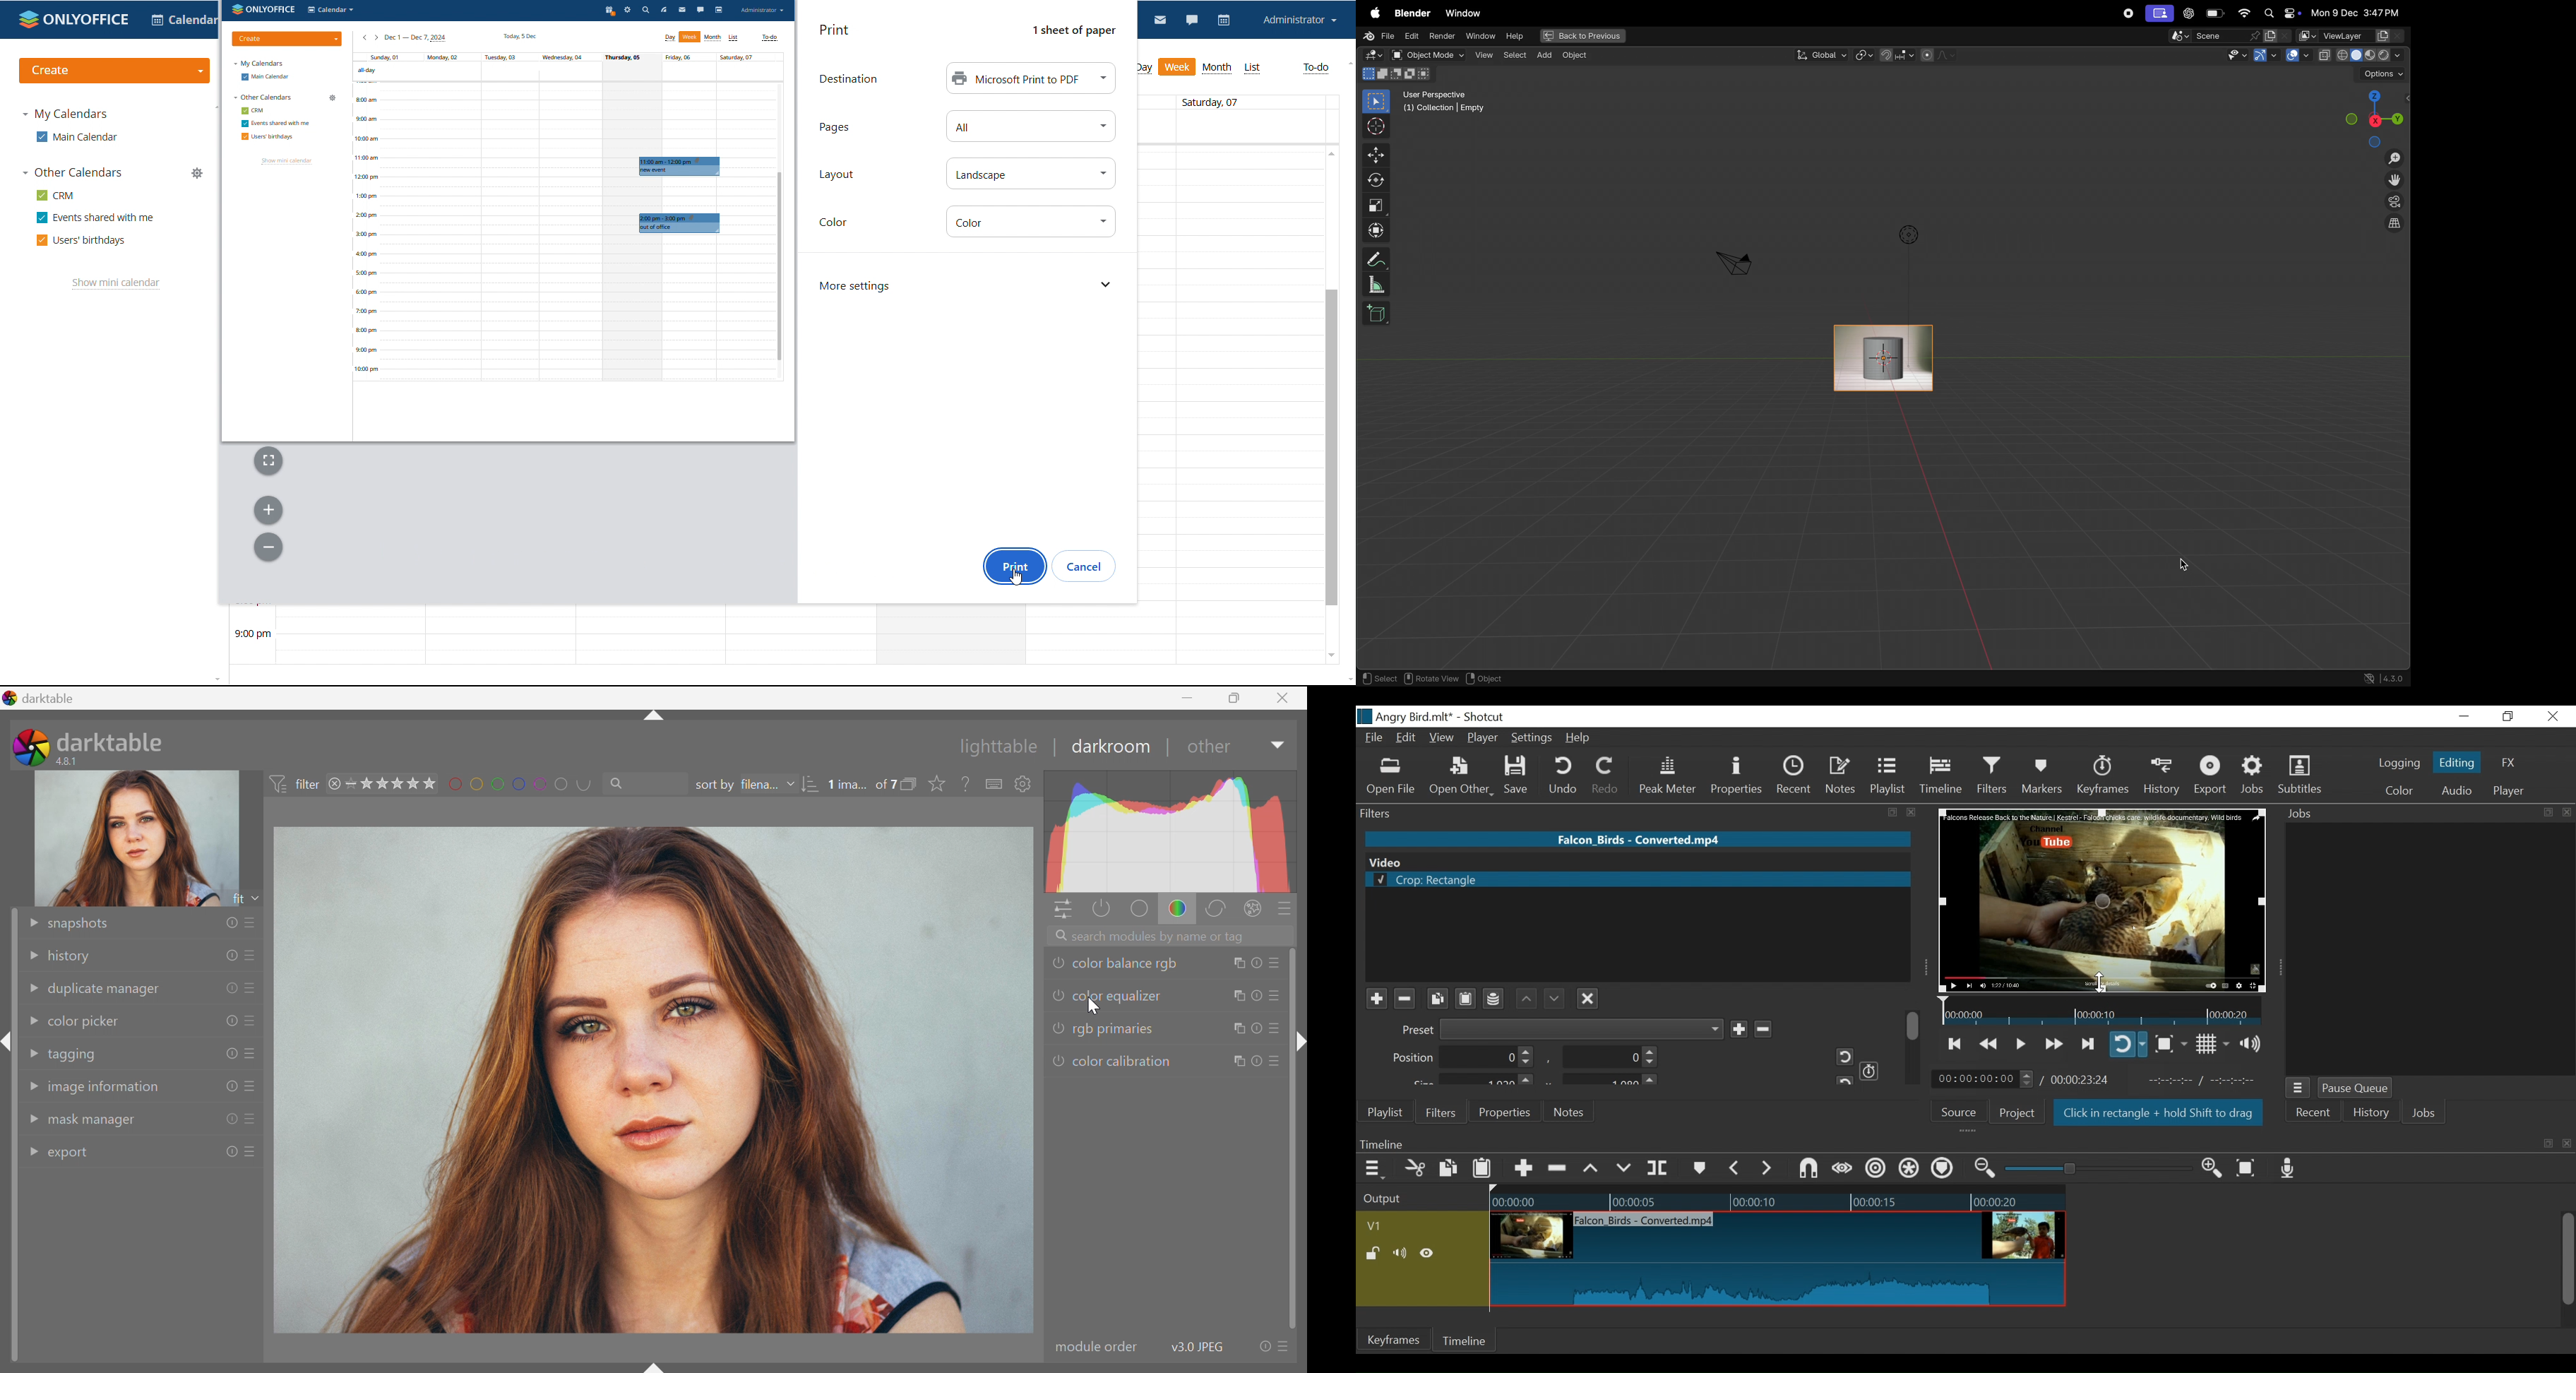 This screenshot has width=2576, height=1400. I want to click on Subtitles, so click(2300, 775).